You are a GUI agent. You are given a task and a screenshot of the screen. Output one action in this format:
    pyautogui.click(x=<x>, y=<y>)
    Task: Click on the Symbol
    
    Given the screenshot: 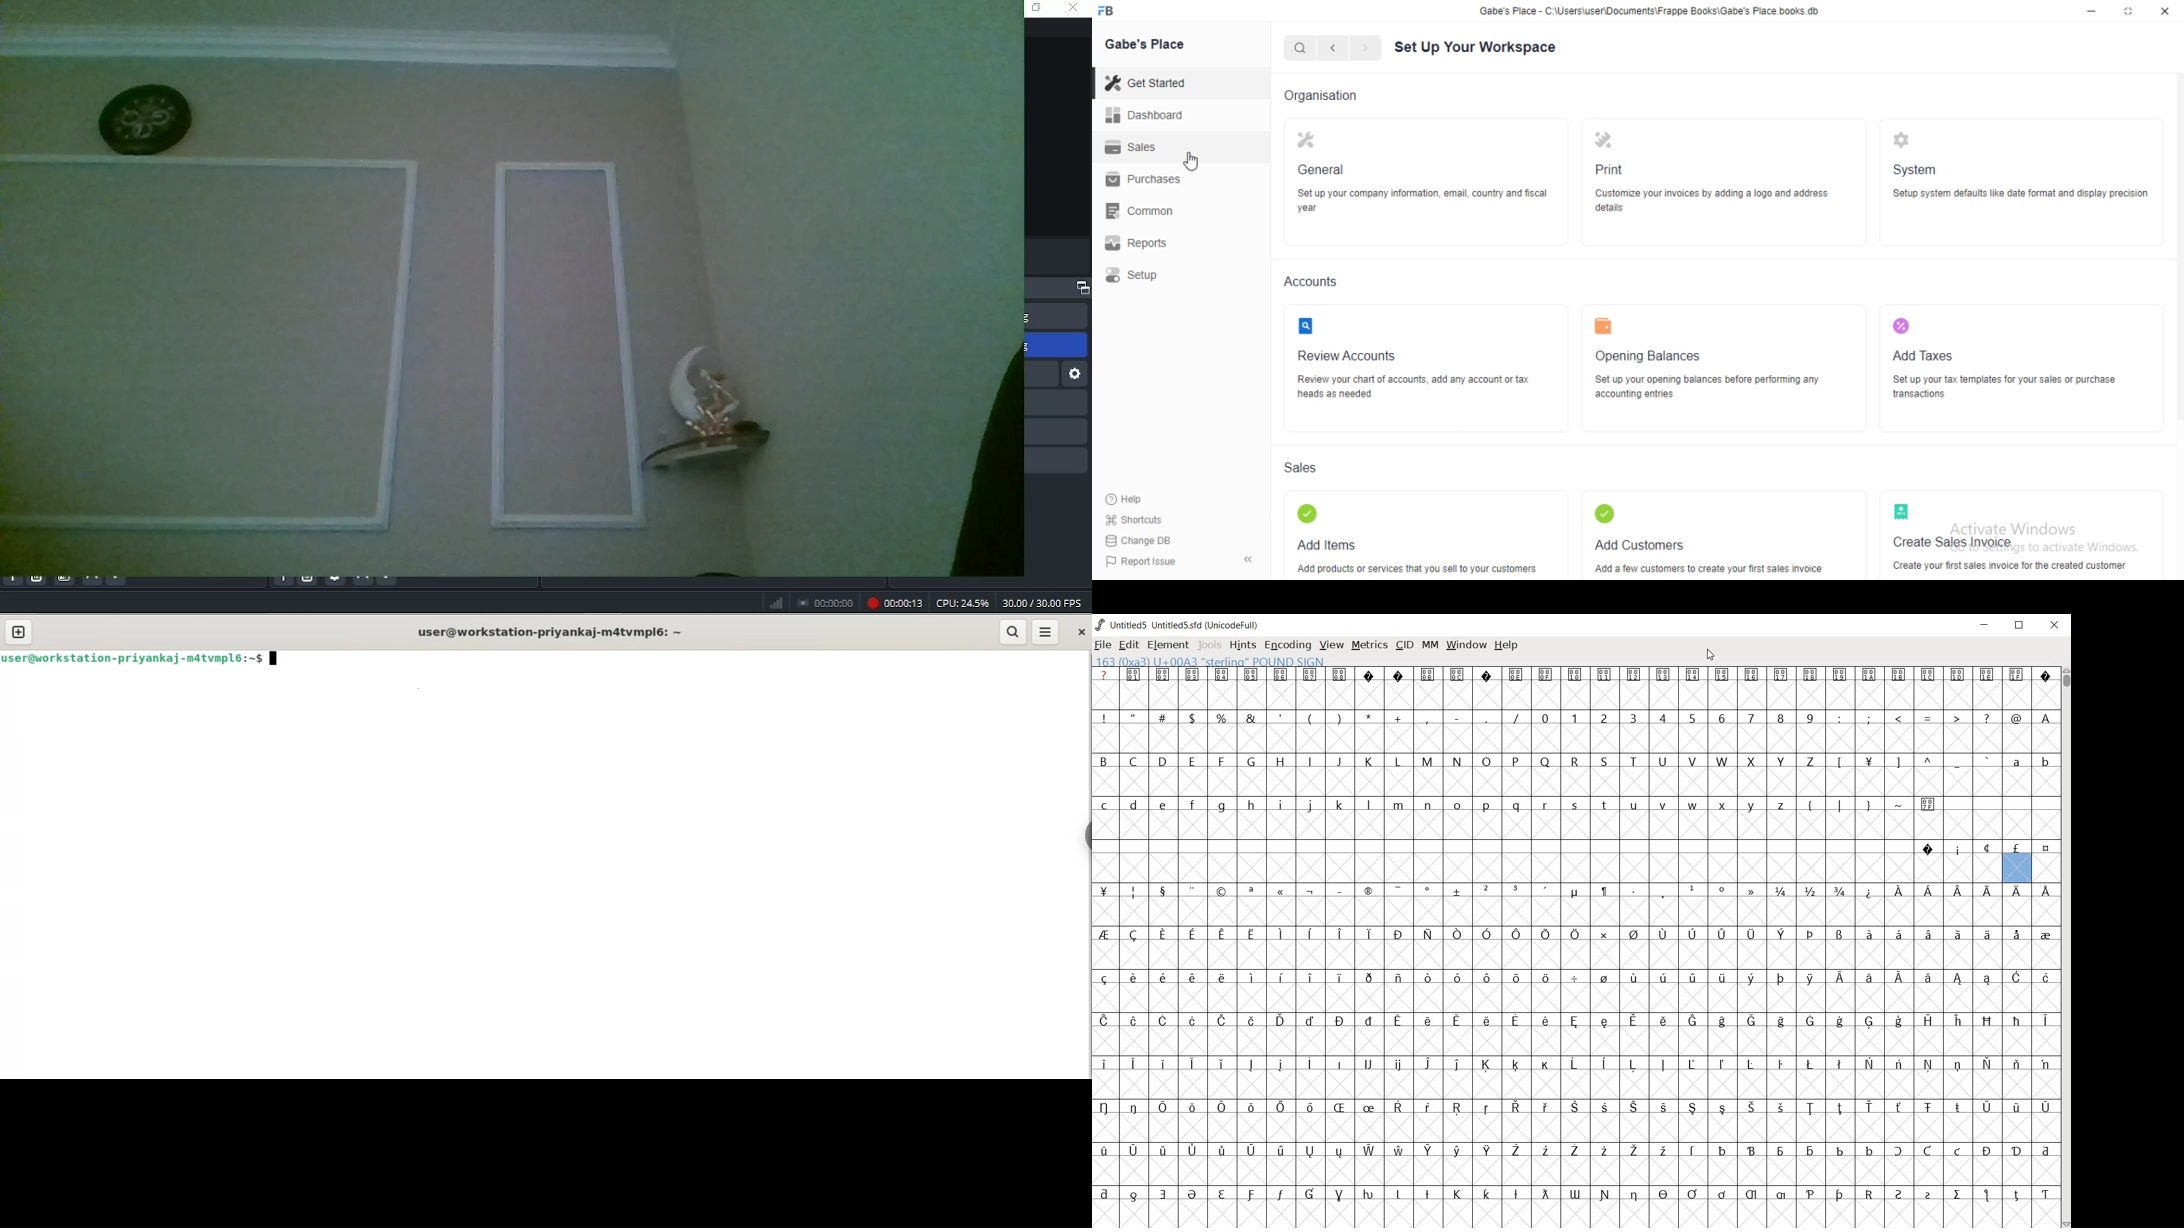 What is the action you would take?
    pyautogui.click(x=1900, y=890)
    